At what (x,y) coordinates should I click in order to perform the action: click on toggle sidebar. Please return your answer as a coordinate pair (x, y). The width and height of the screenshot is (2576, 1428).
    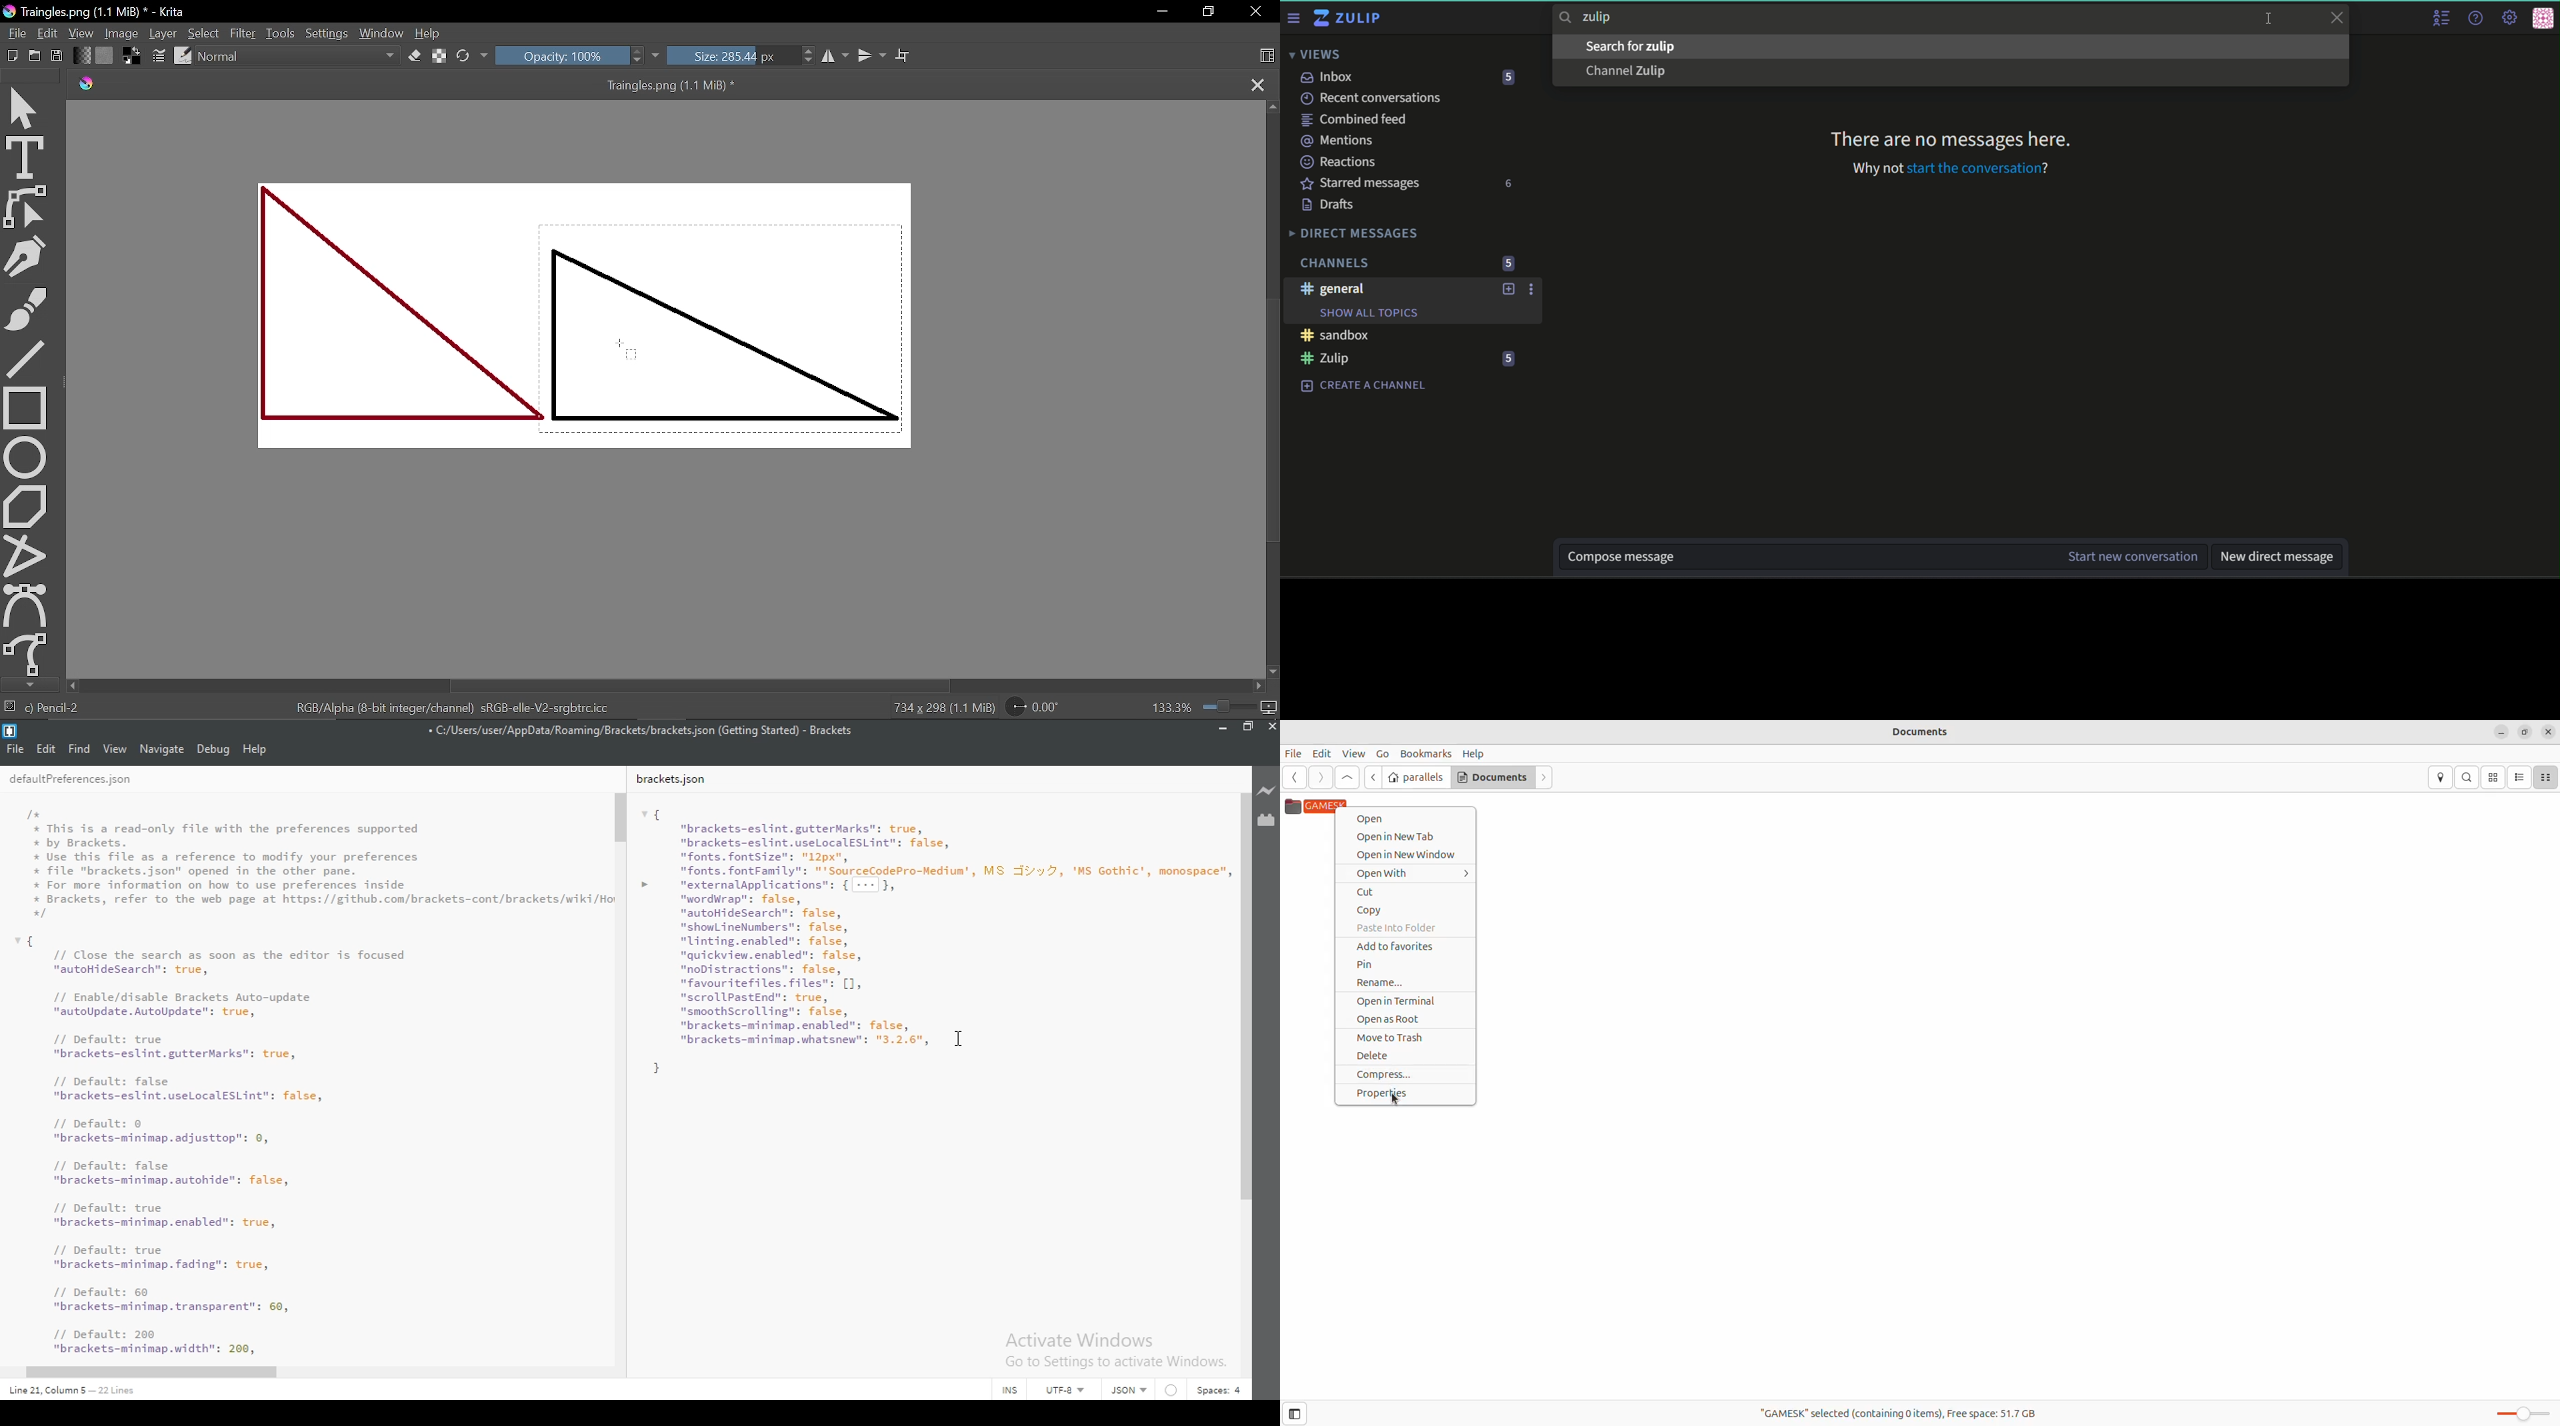
    Looking at the image, I should click on (1301, 1413).